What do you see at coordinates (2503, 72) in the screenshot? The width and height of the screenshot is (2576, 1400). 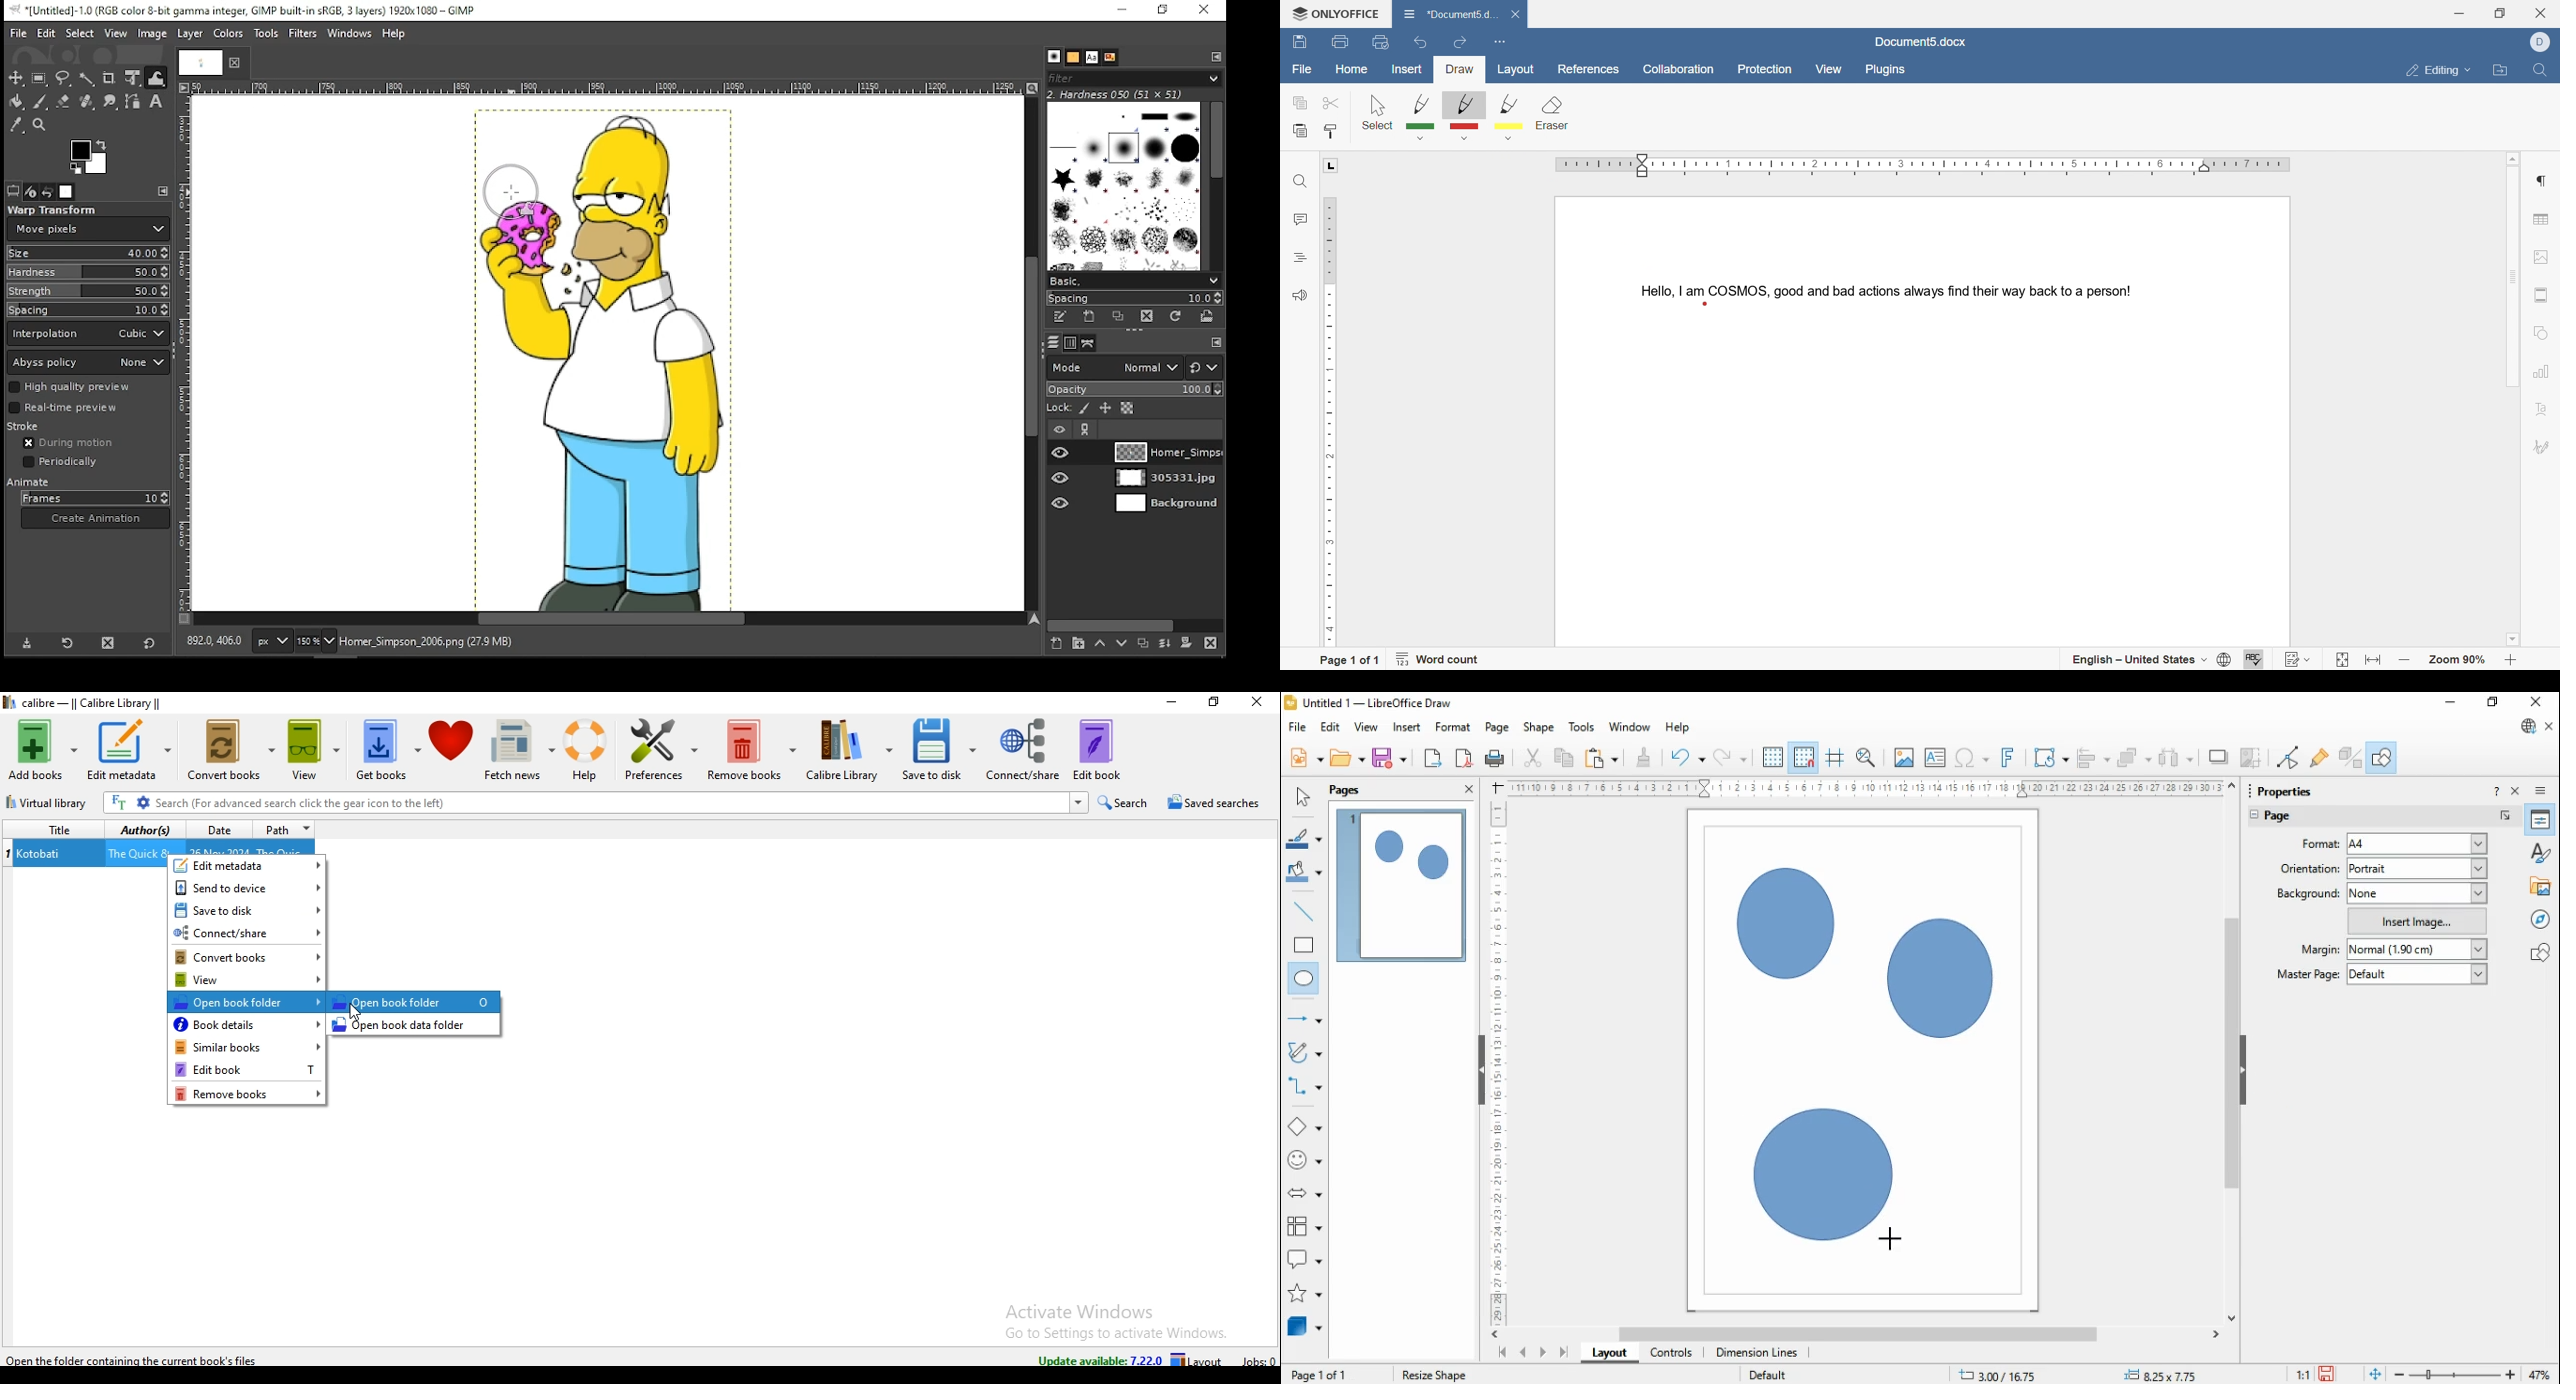 I see `open file location` at bounding box center [2503, 72].